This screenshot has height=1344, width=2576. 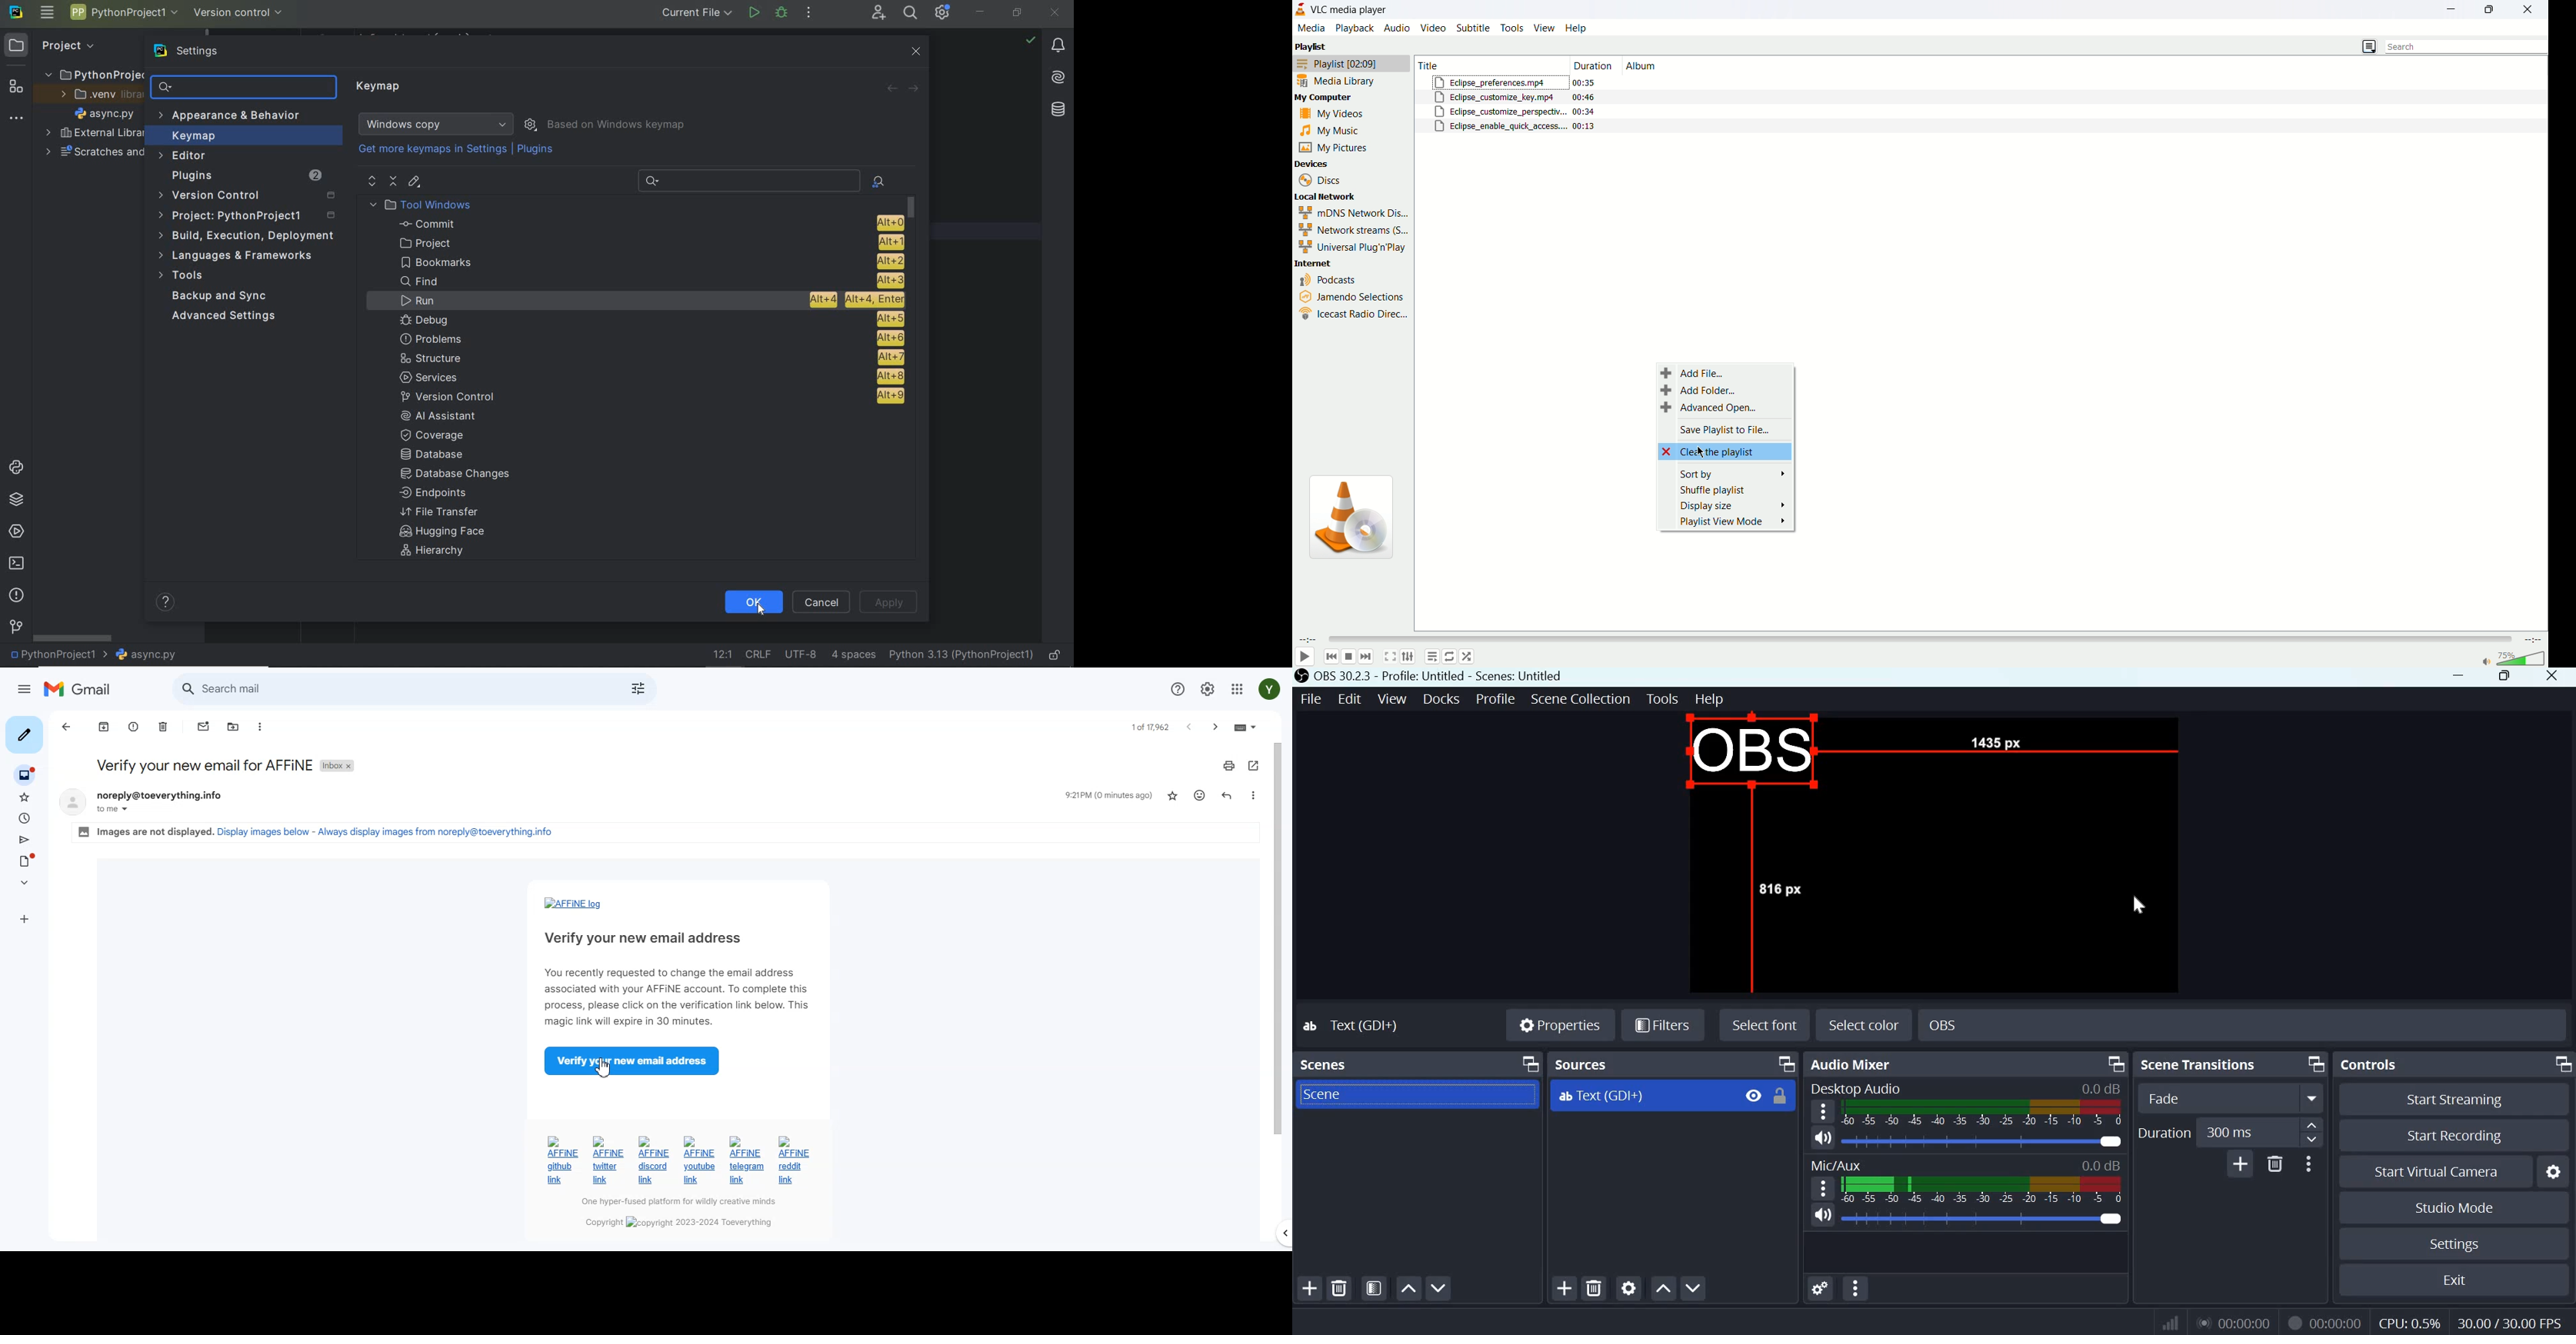 What do you see at coordinates (1821, 1288) in the screenshot?
I see `Advanced Audio Properties` at bounding box center [1821, 1288].